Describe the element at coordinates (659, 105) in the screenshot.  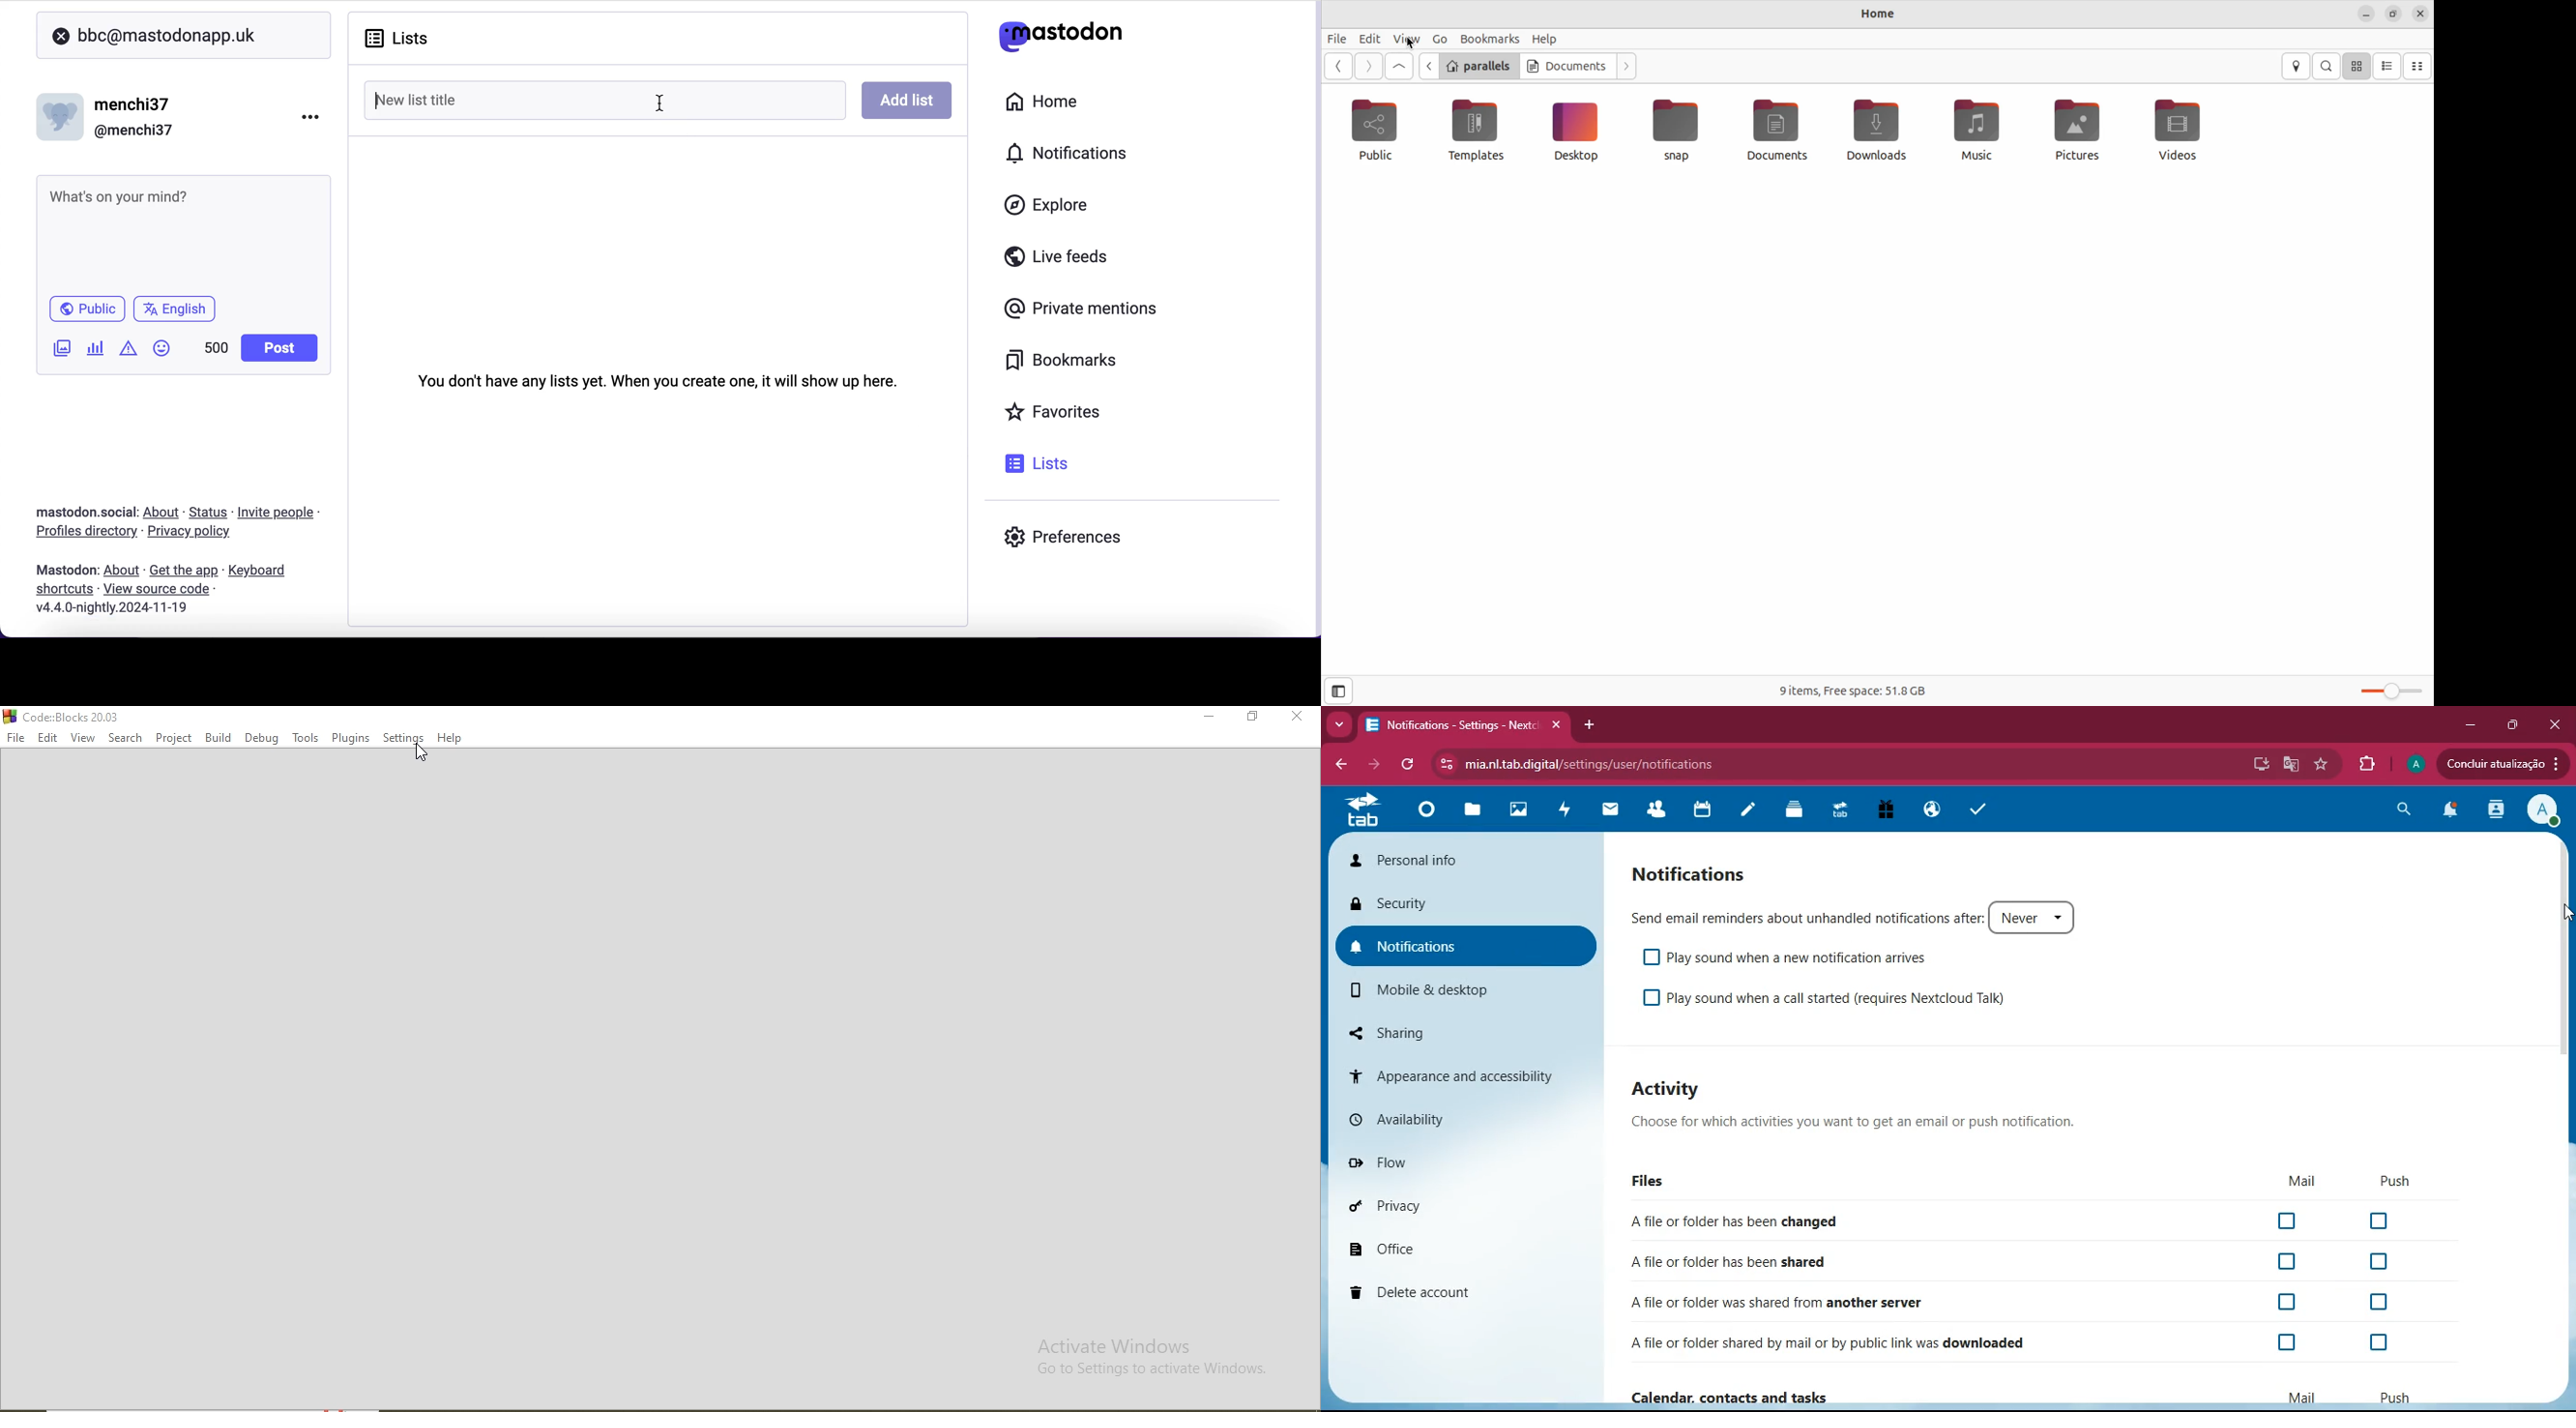
I see `cursor` at that location.